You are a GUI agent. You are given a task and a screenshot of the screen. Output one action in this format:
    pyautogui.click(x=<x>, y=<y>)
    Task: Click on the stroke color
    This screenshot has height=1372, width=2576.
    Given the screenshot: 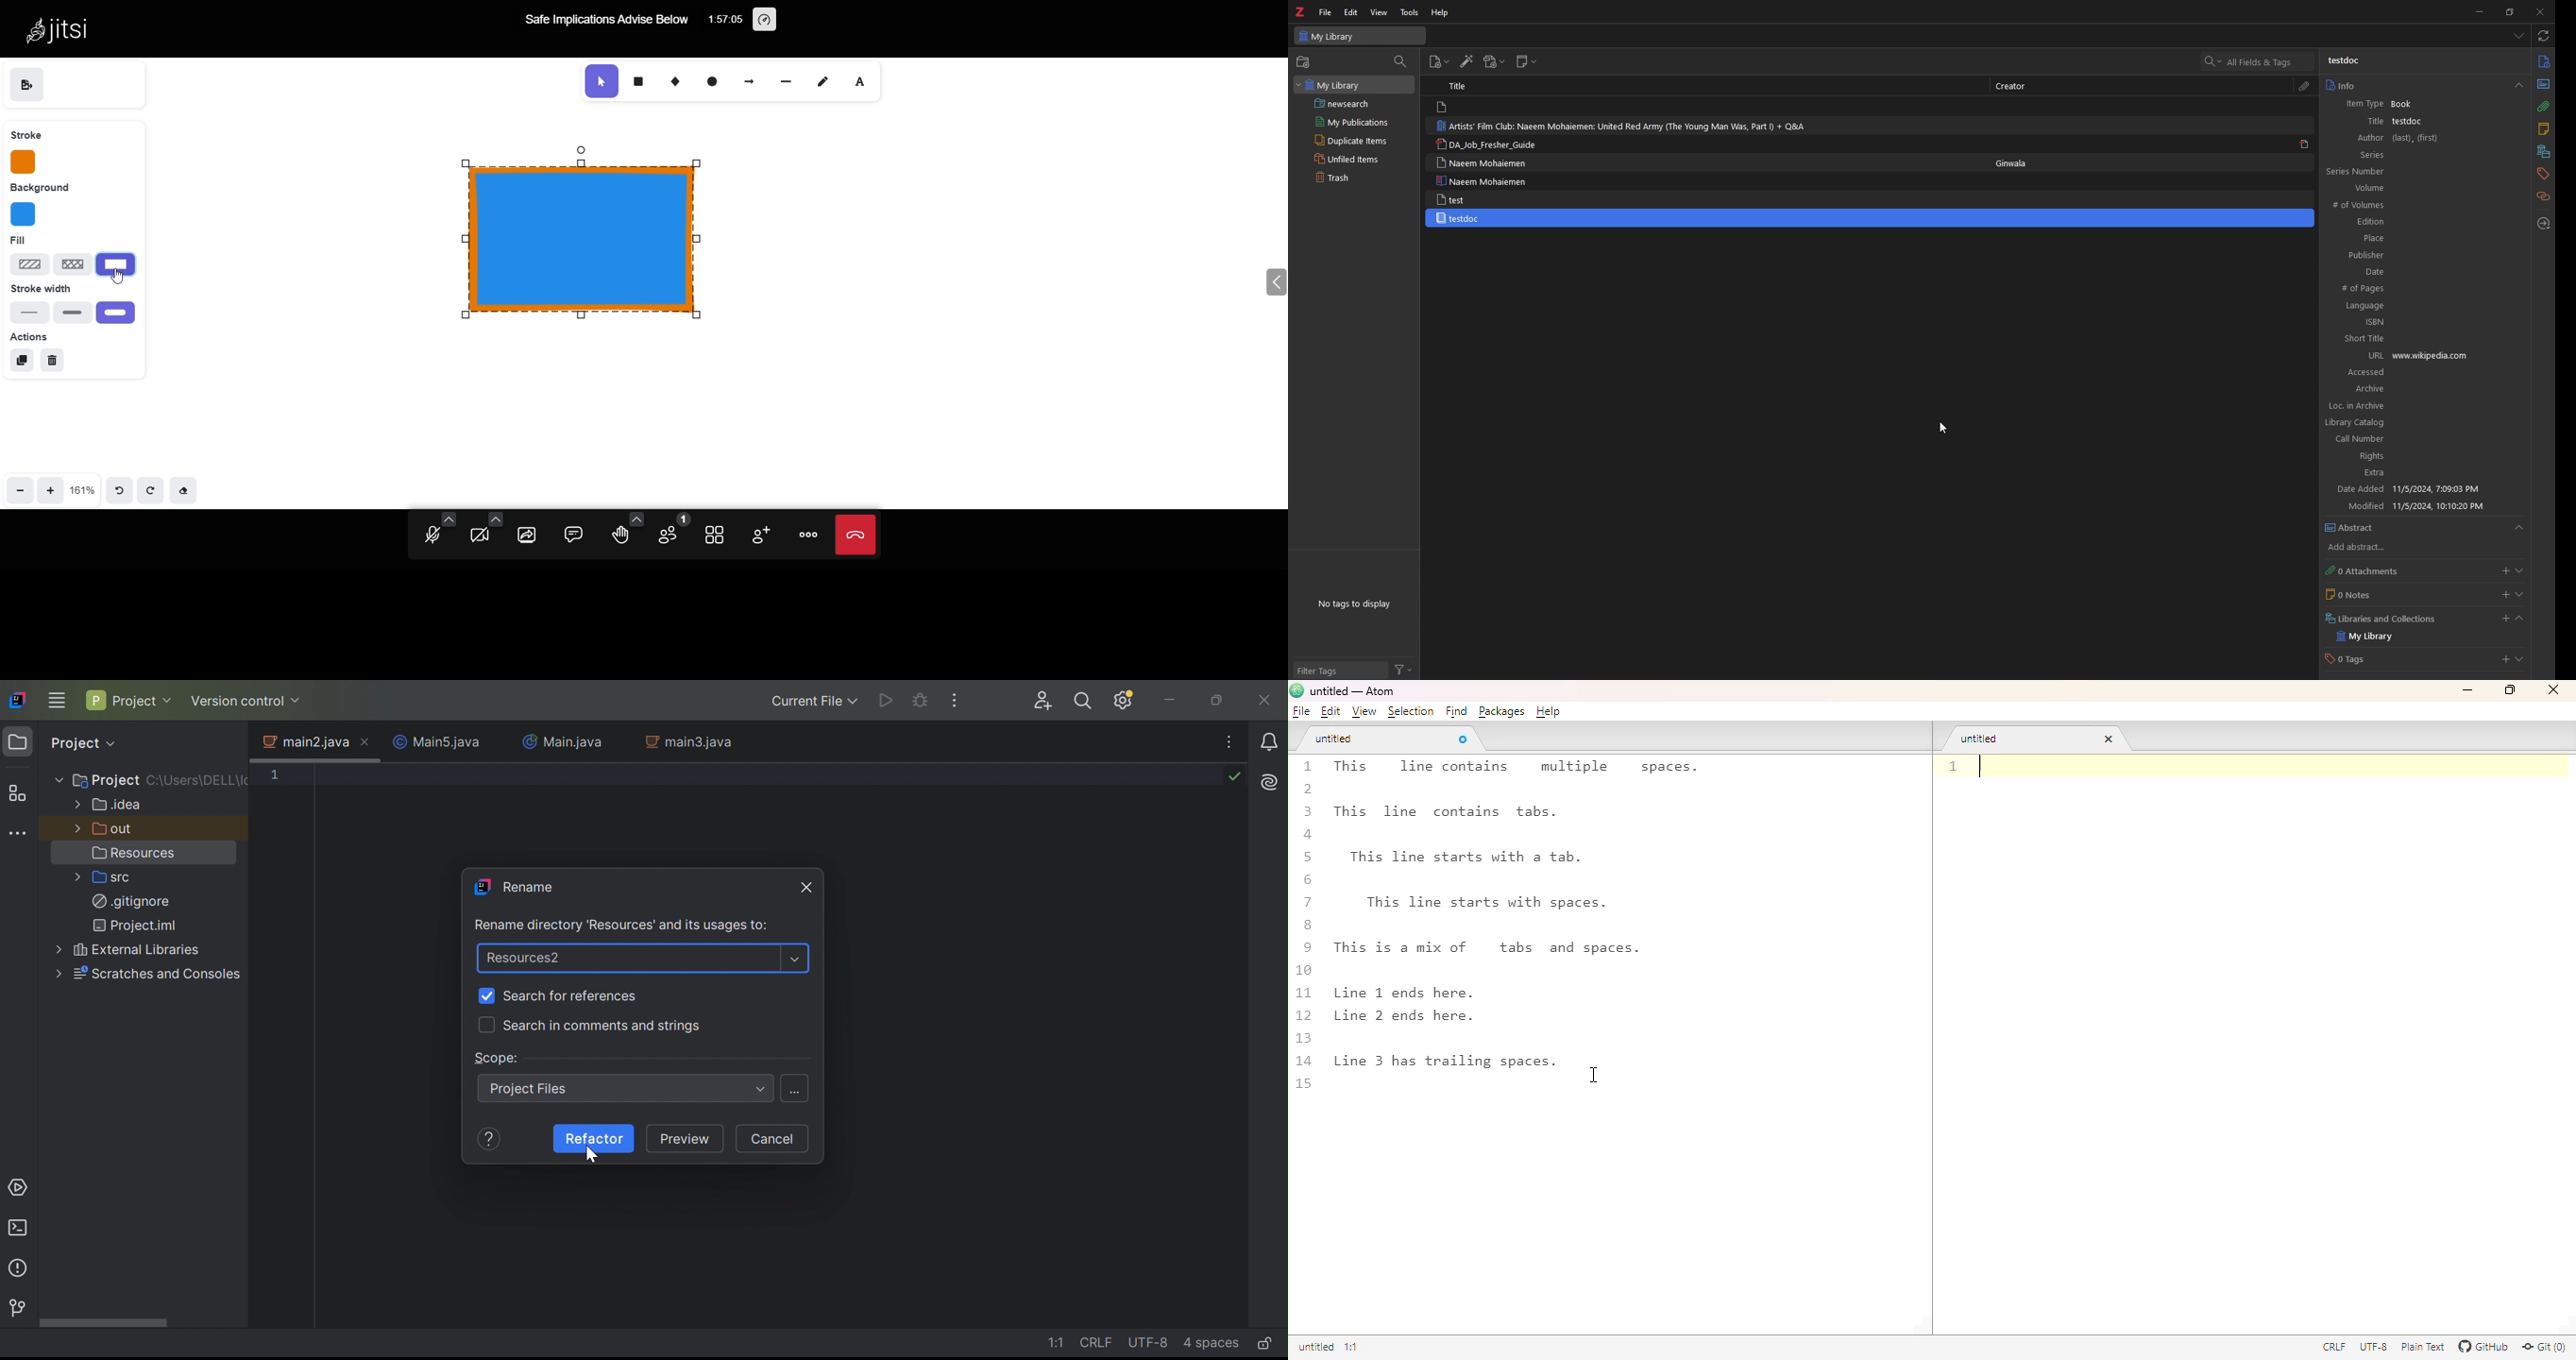 What is the action you would take?
    pyautogui.click(x=23, y=161)
    